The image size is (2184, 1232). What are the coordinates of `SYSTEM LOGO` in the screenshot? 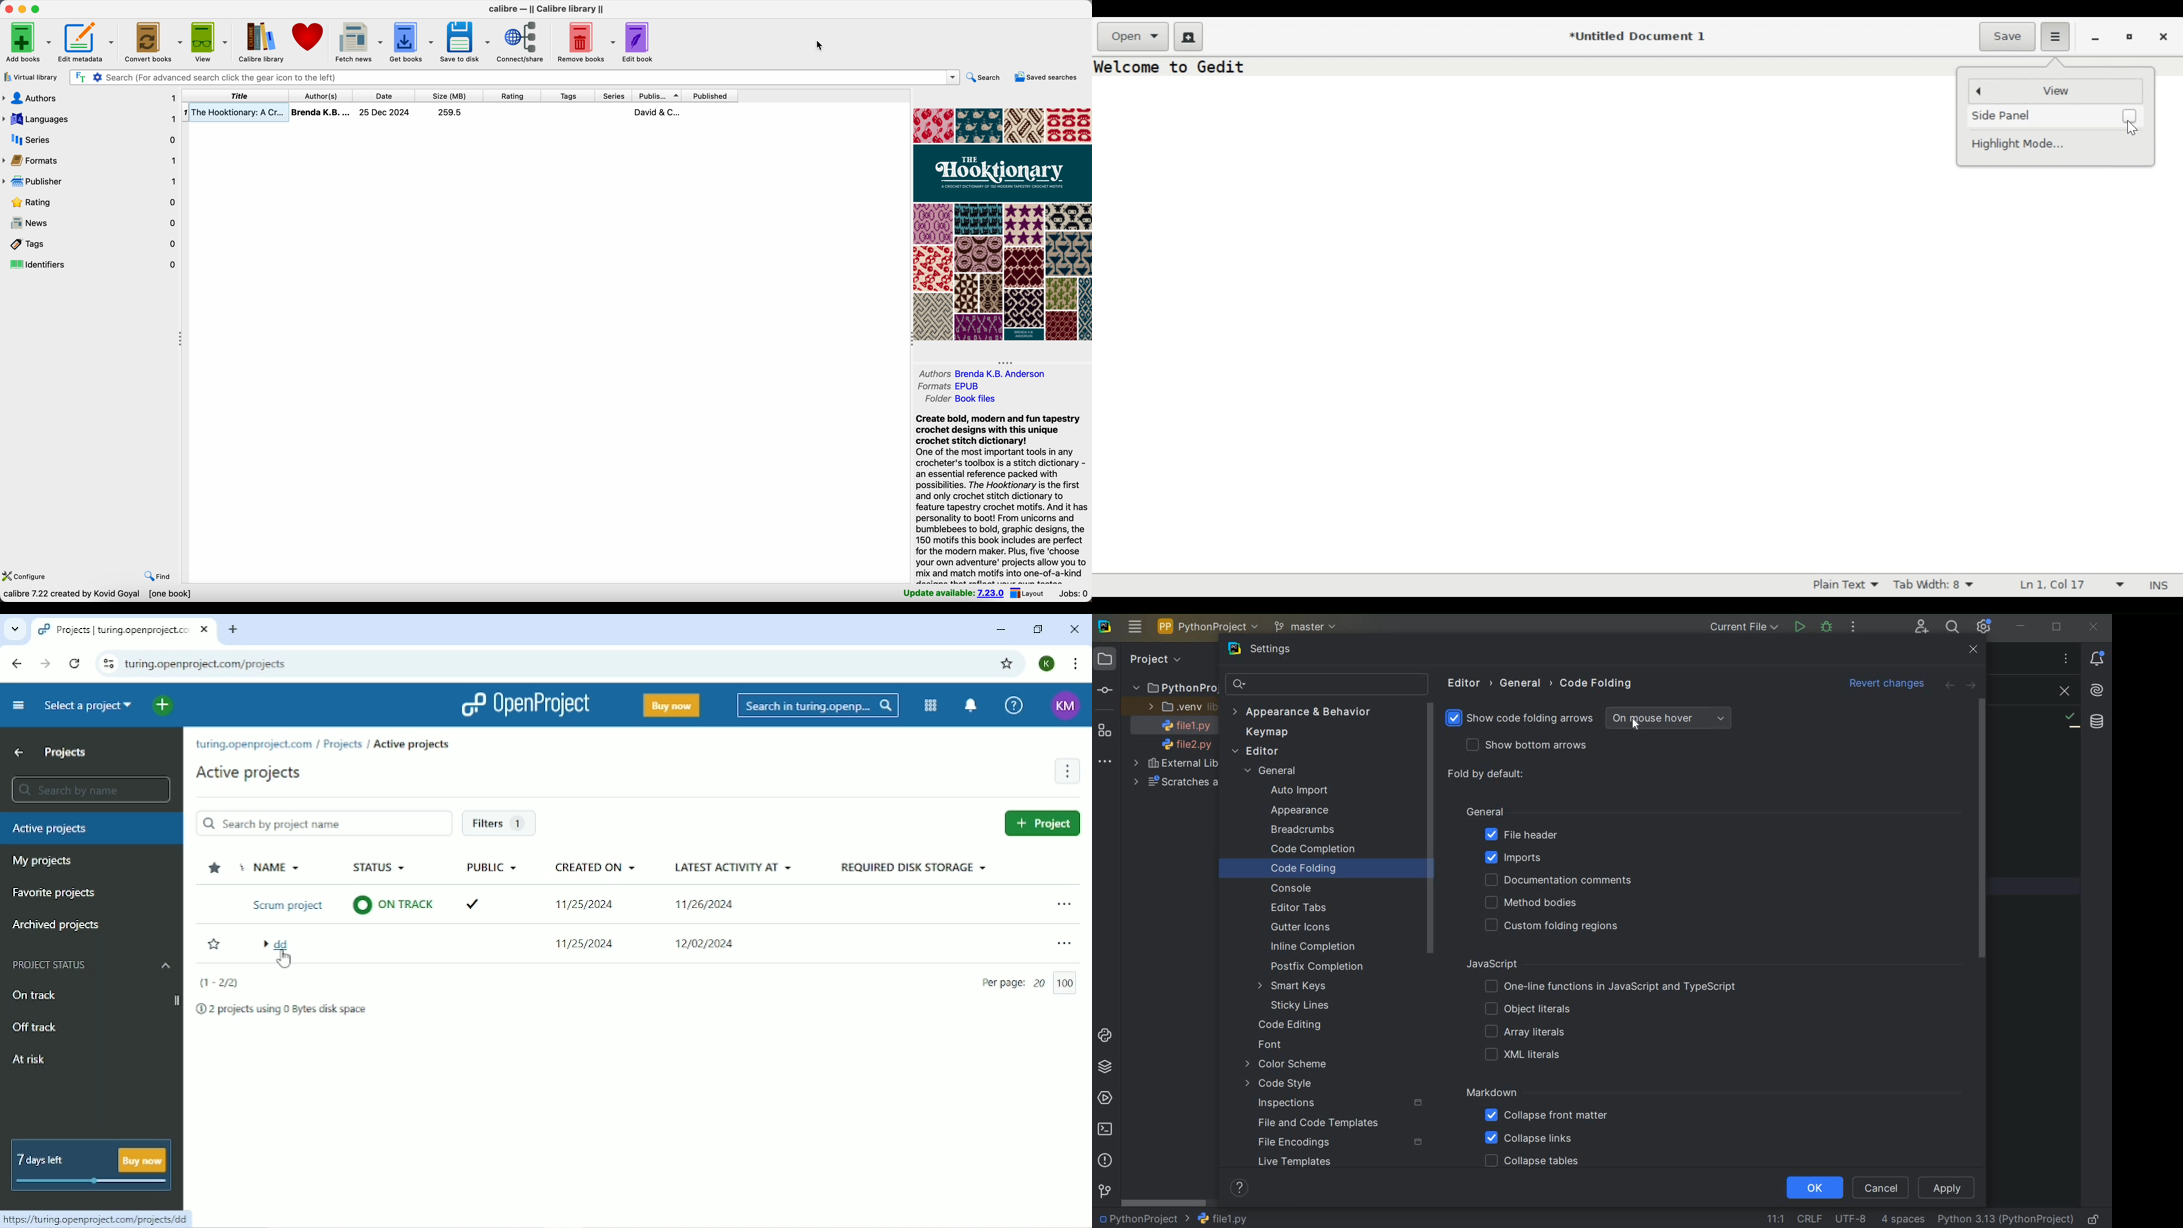 It's located at (1106, 627).